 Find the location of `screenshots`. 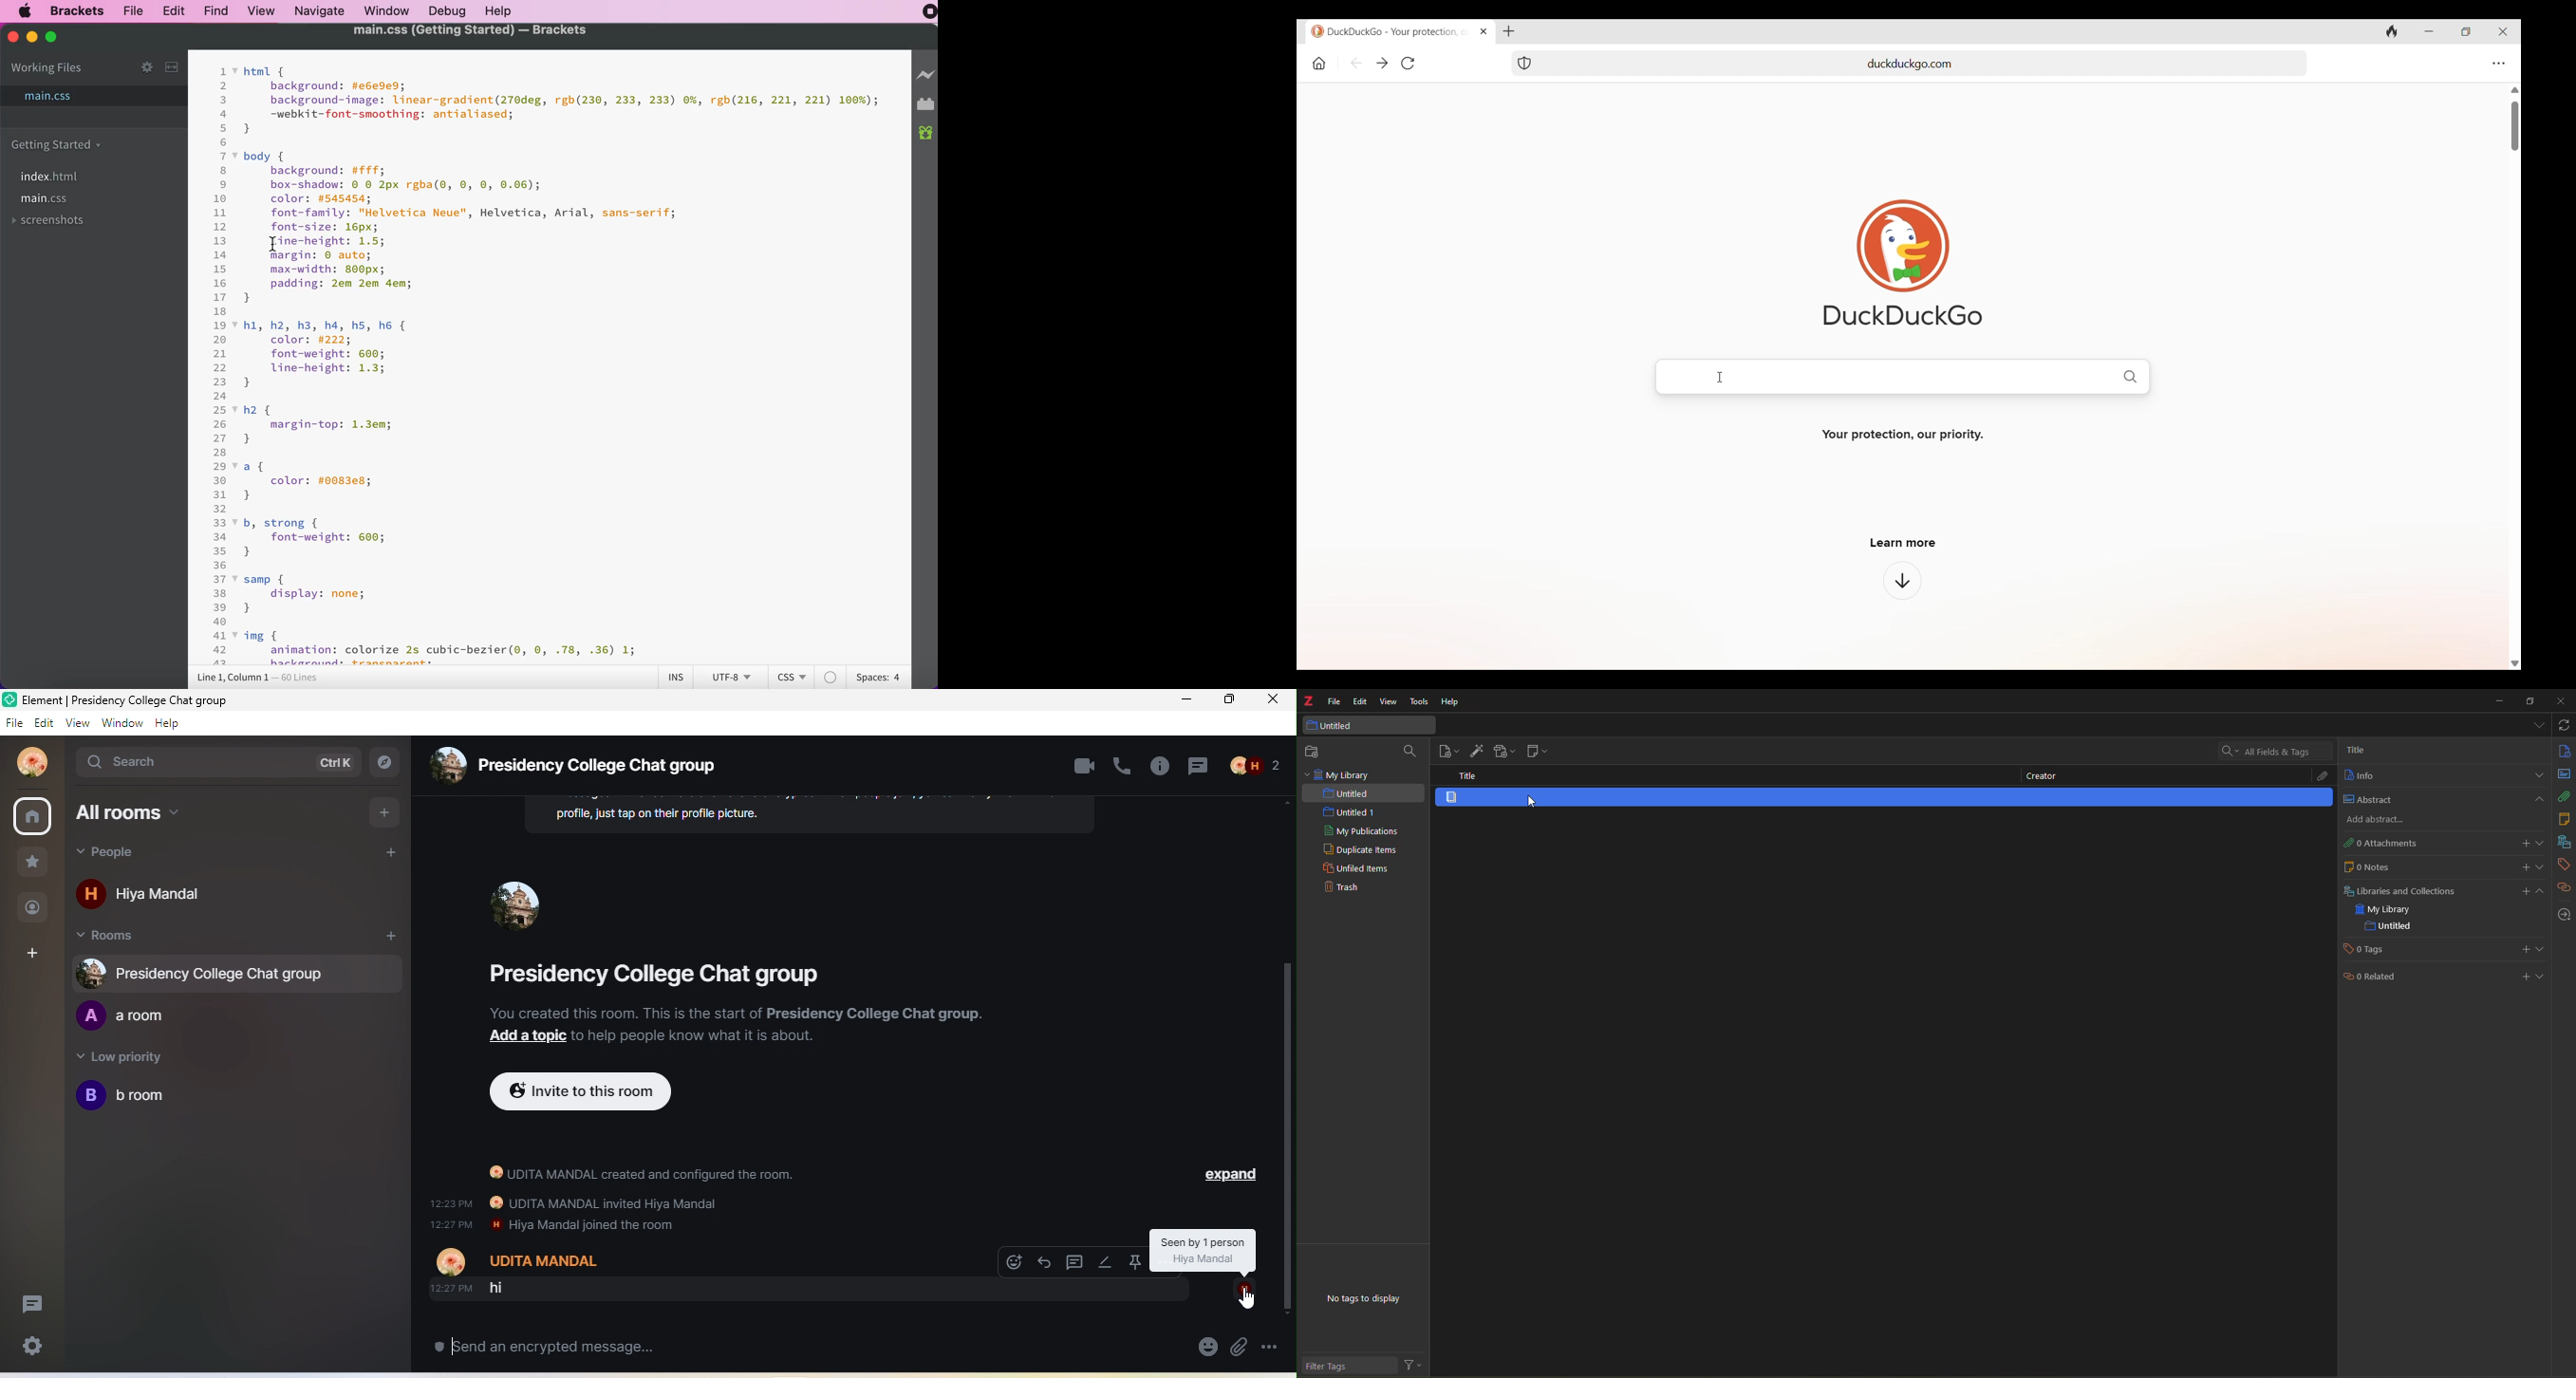

screenshots is located at coordinates (47, 220).